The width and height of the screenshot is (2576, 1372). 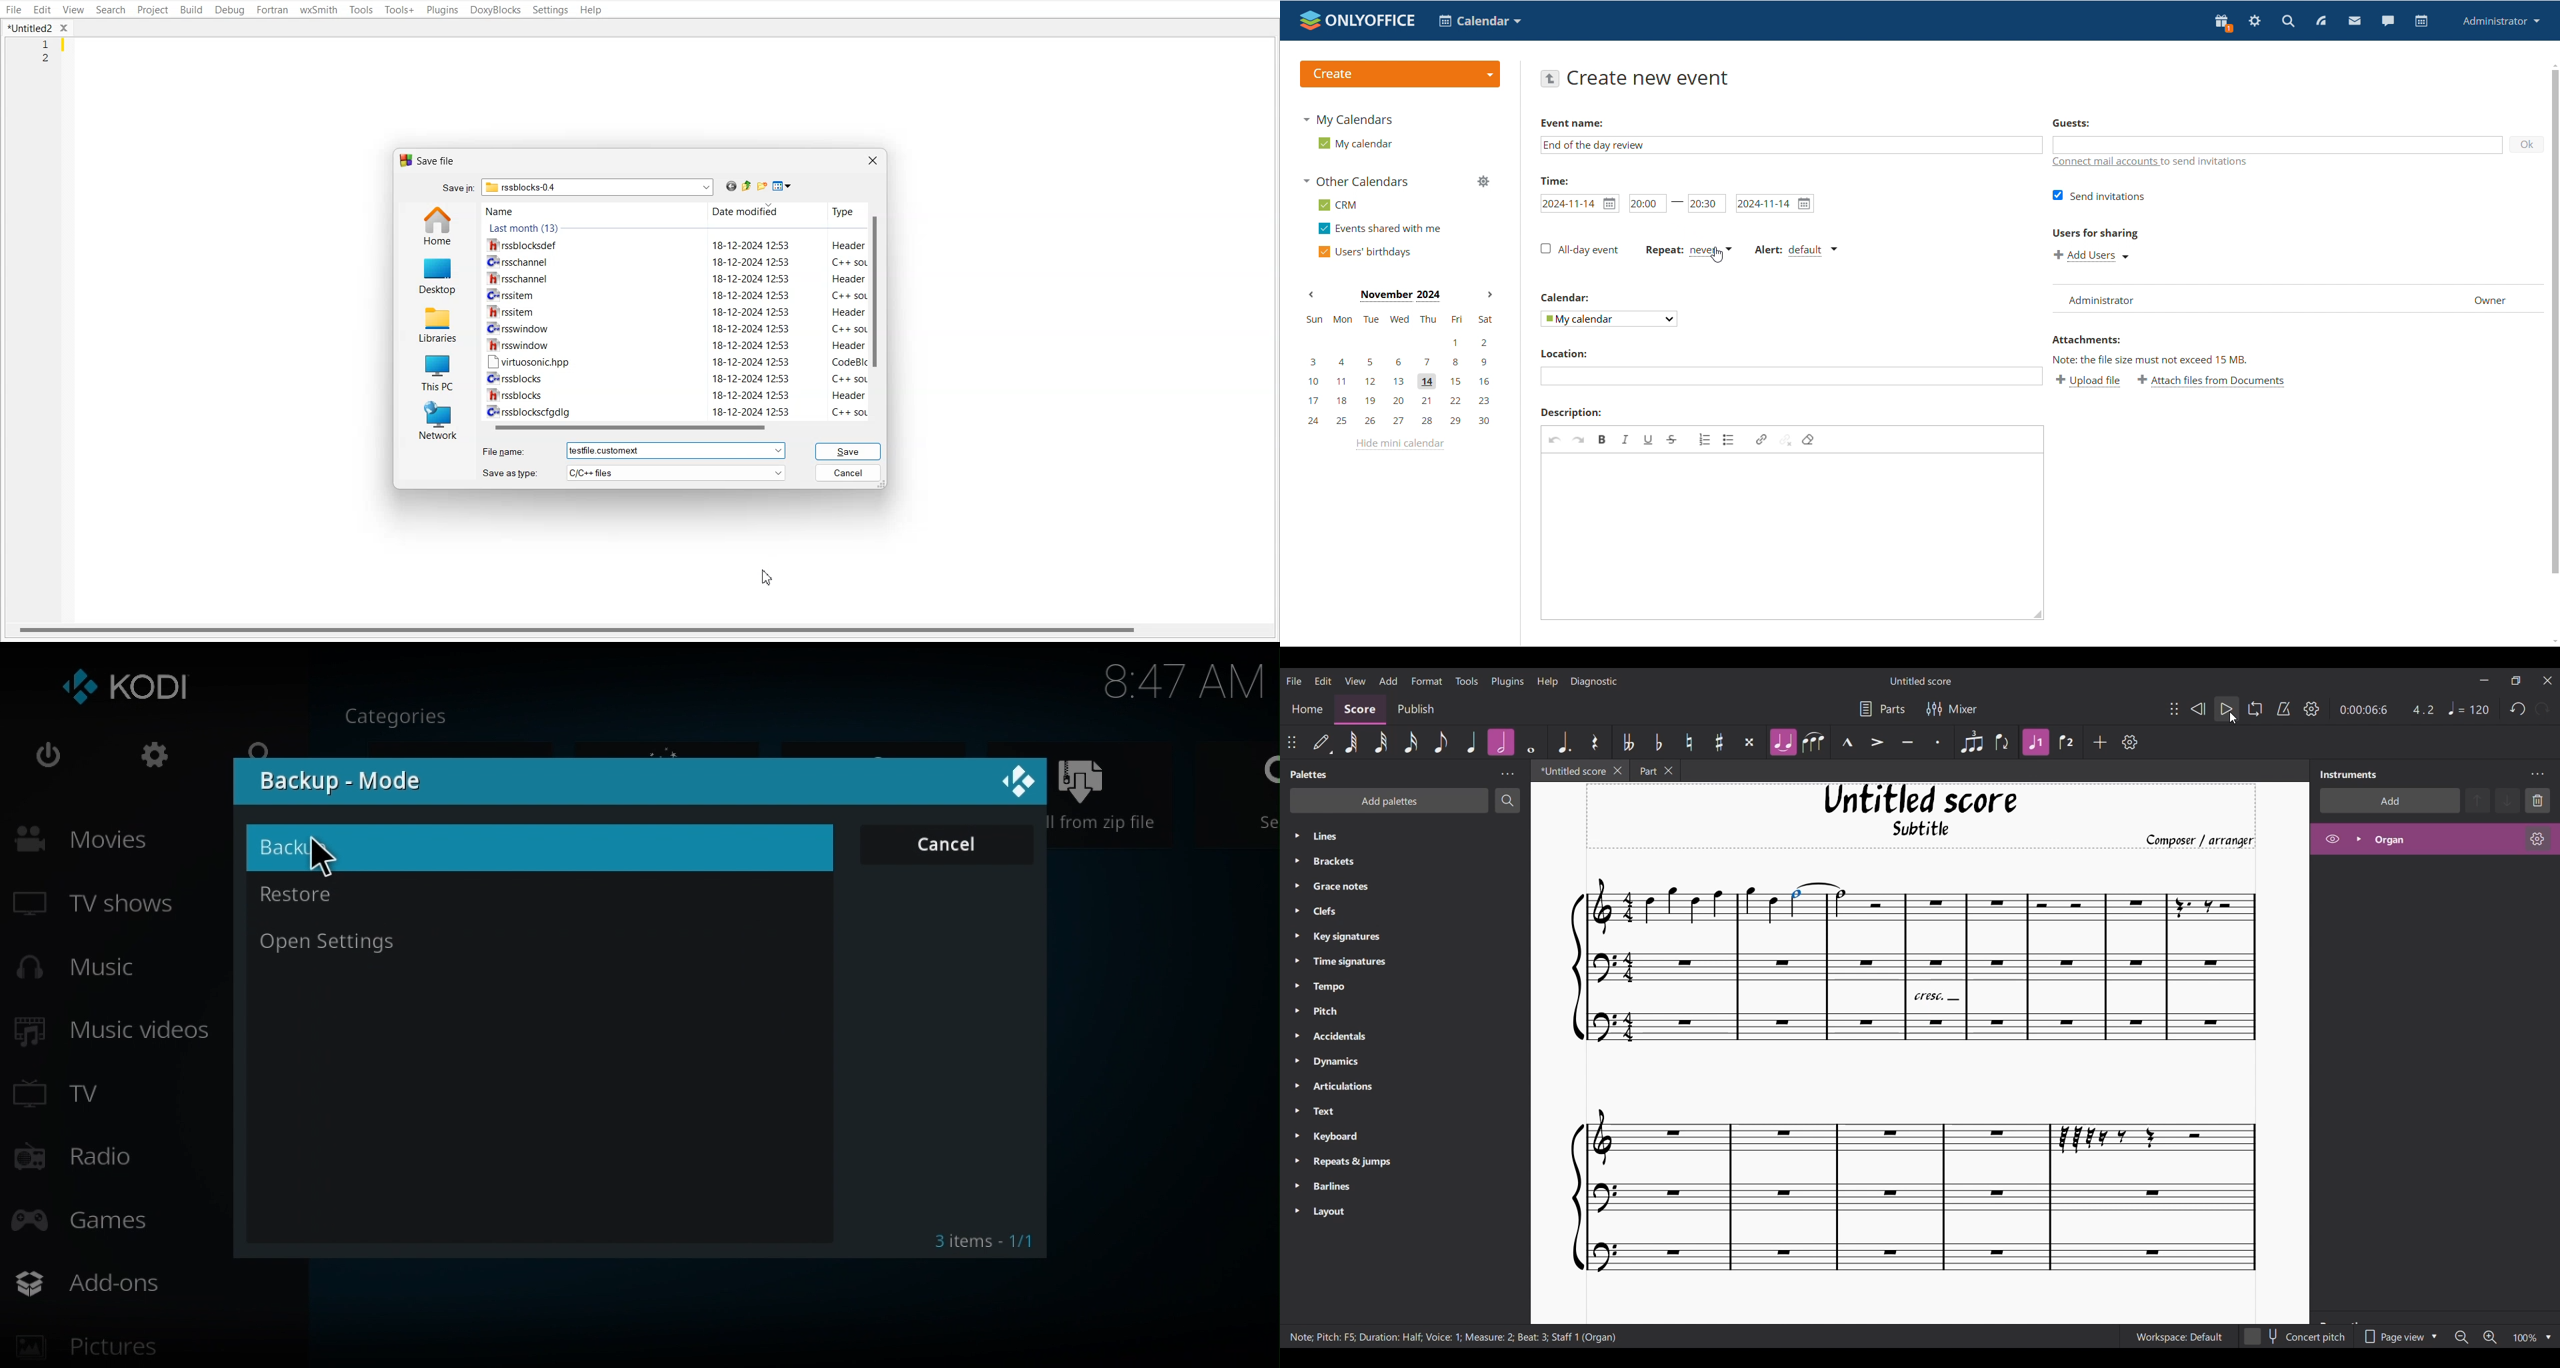 I want to click on add description, so click(x=1782, y=531).